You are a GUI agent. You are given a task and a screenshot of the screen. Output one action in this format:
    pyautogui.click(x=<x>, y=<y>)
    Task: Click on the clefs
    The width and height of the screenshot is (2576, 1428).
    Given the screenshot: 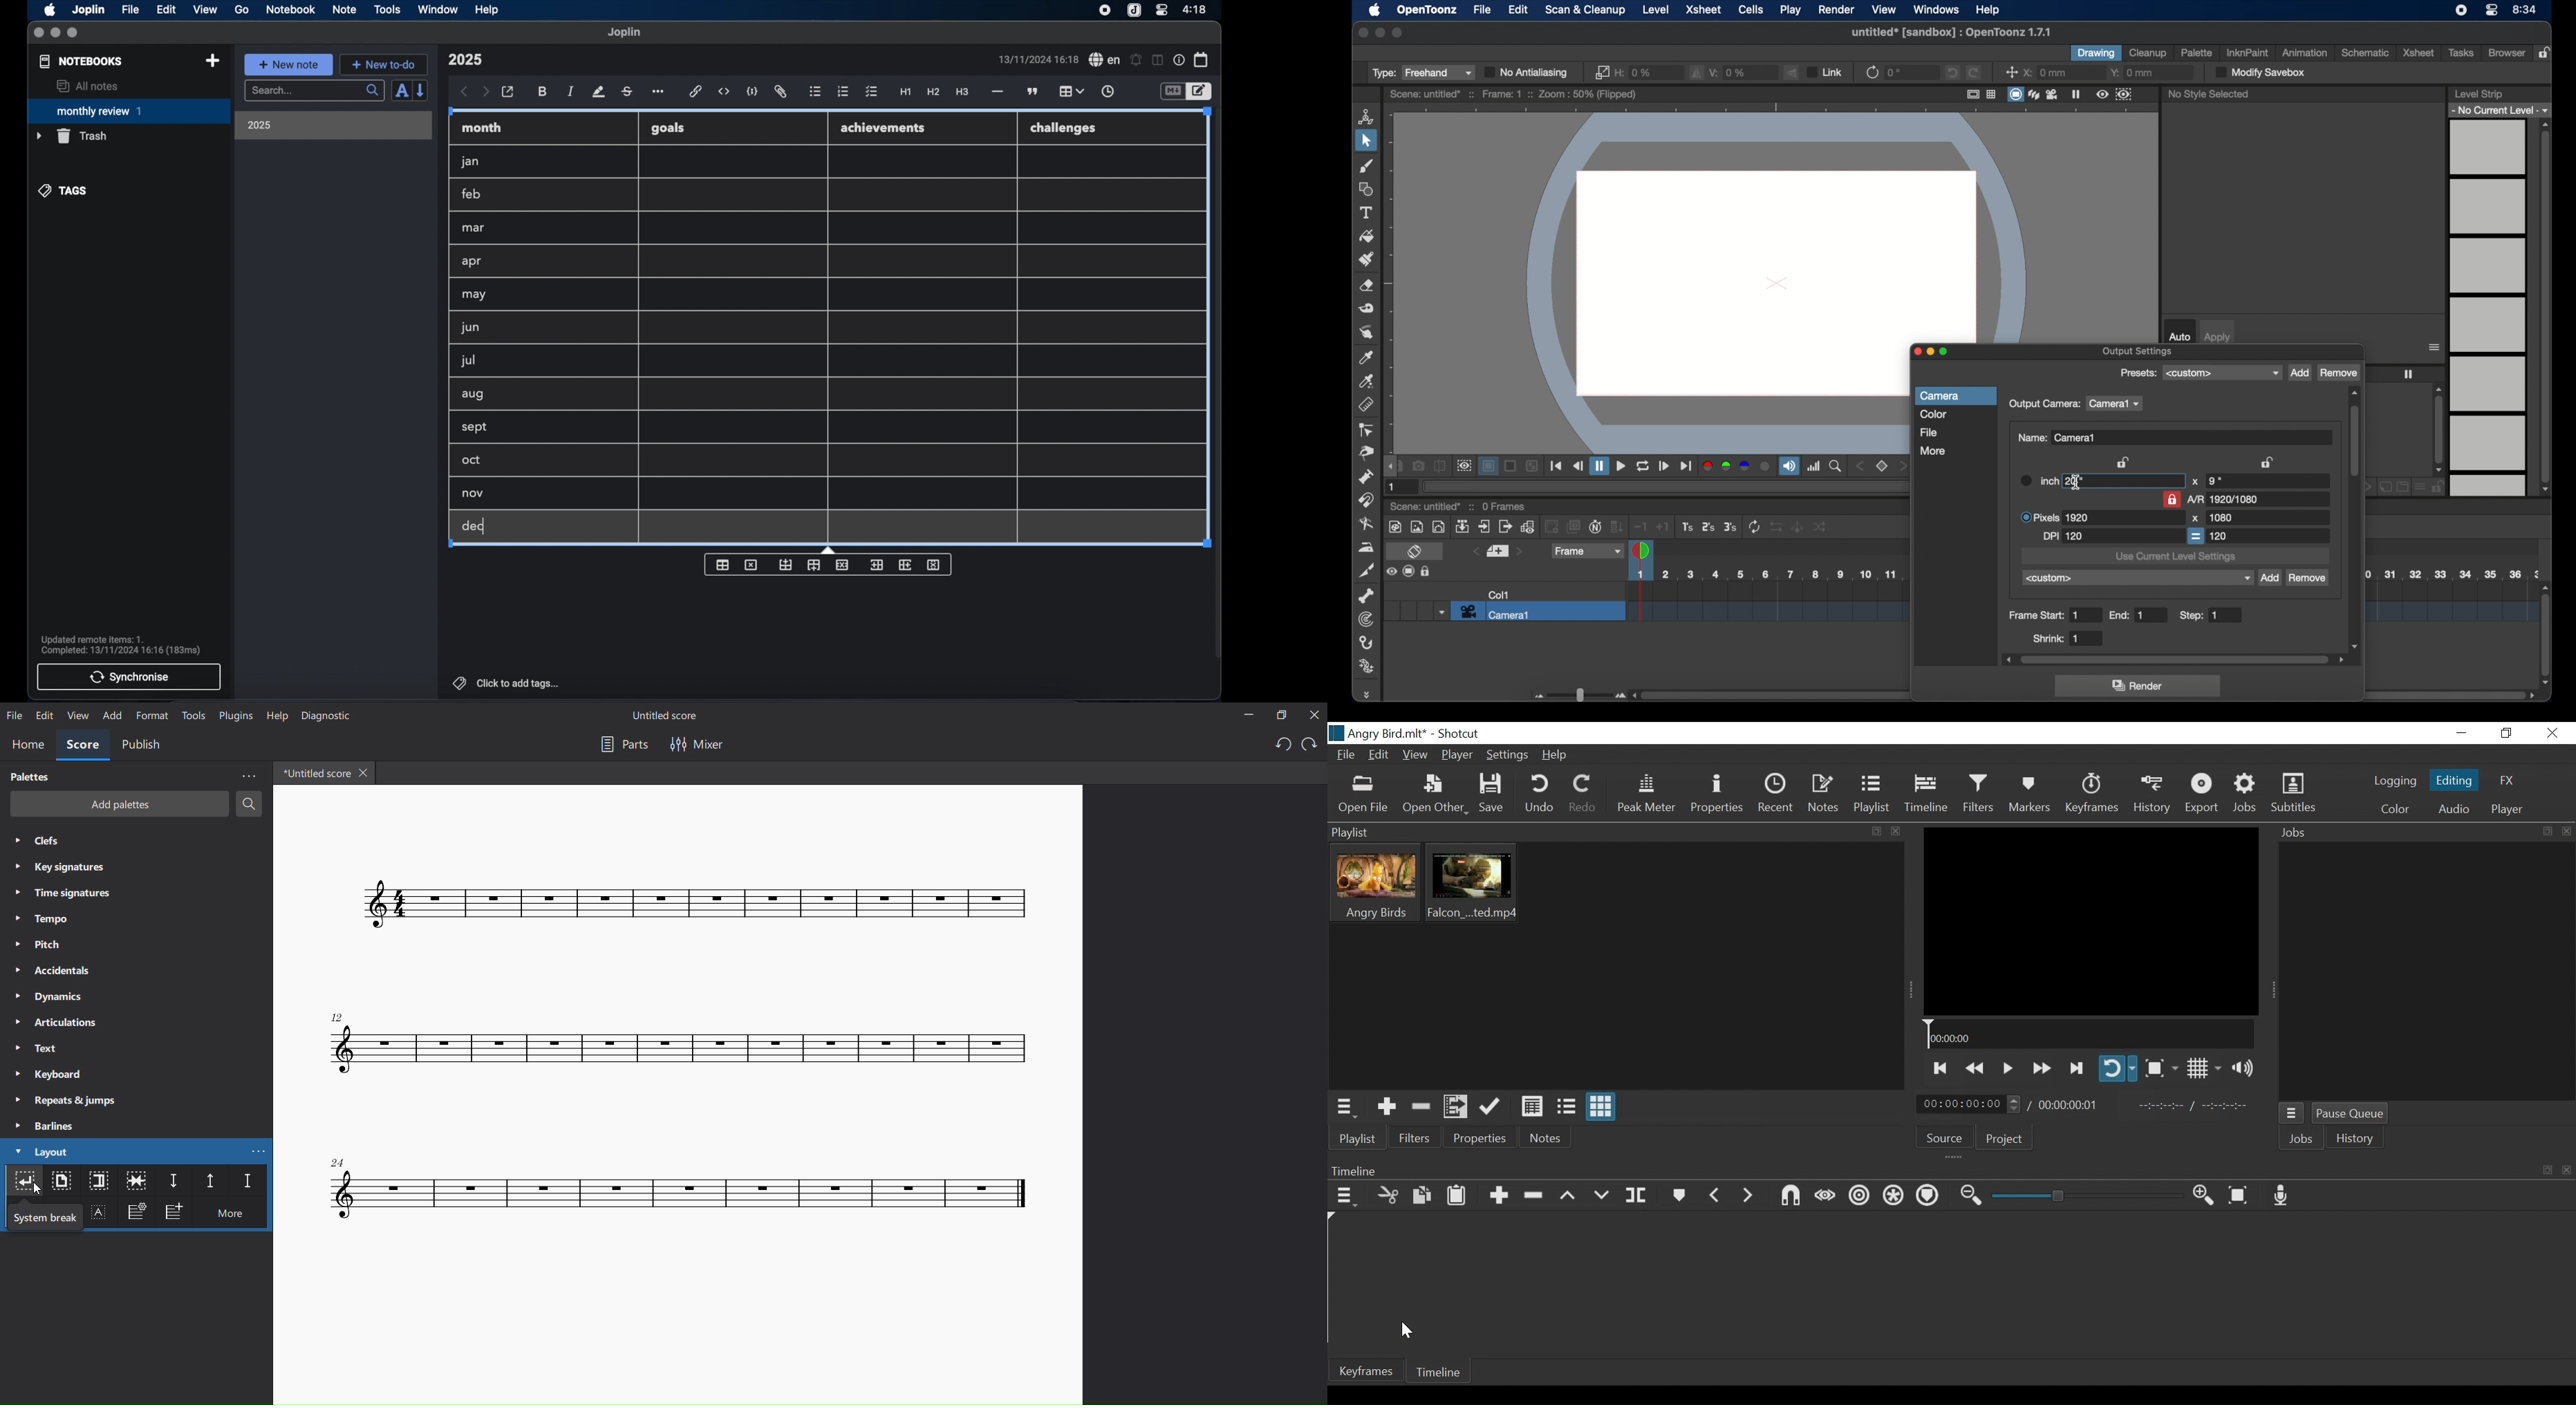 What is the action you would take?
    pyautogui.click(x=44, y=842)
    